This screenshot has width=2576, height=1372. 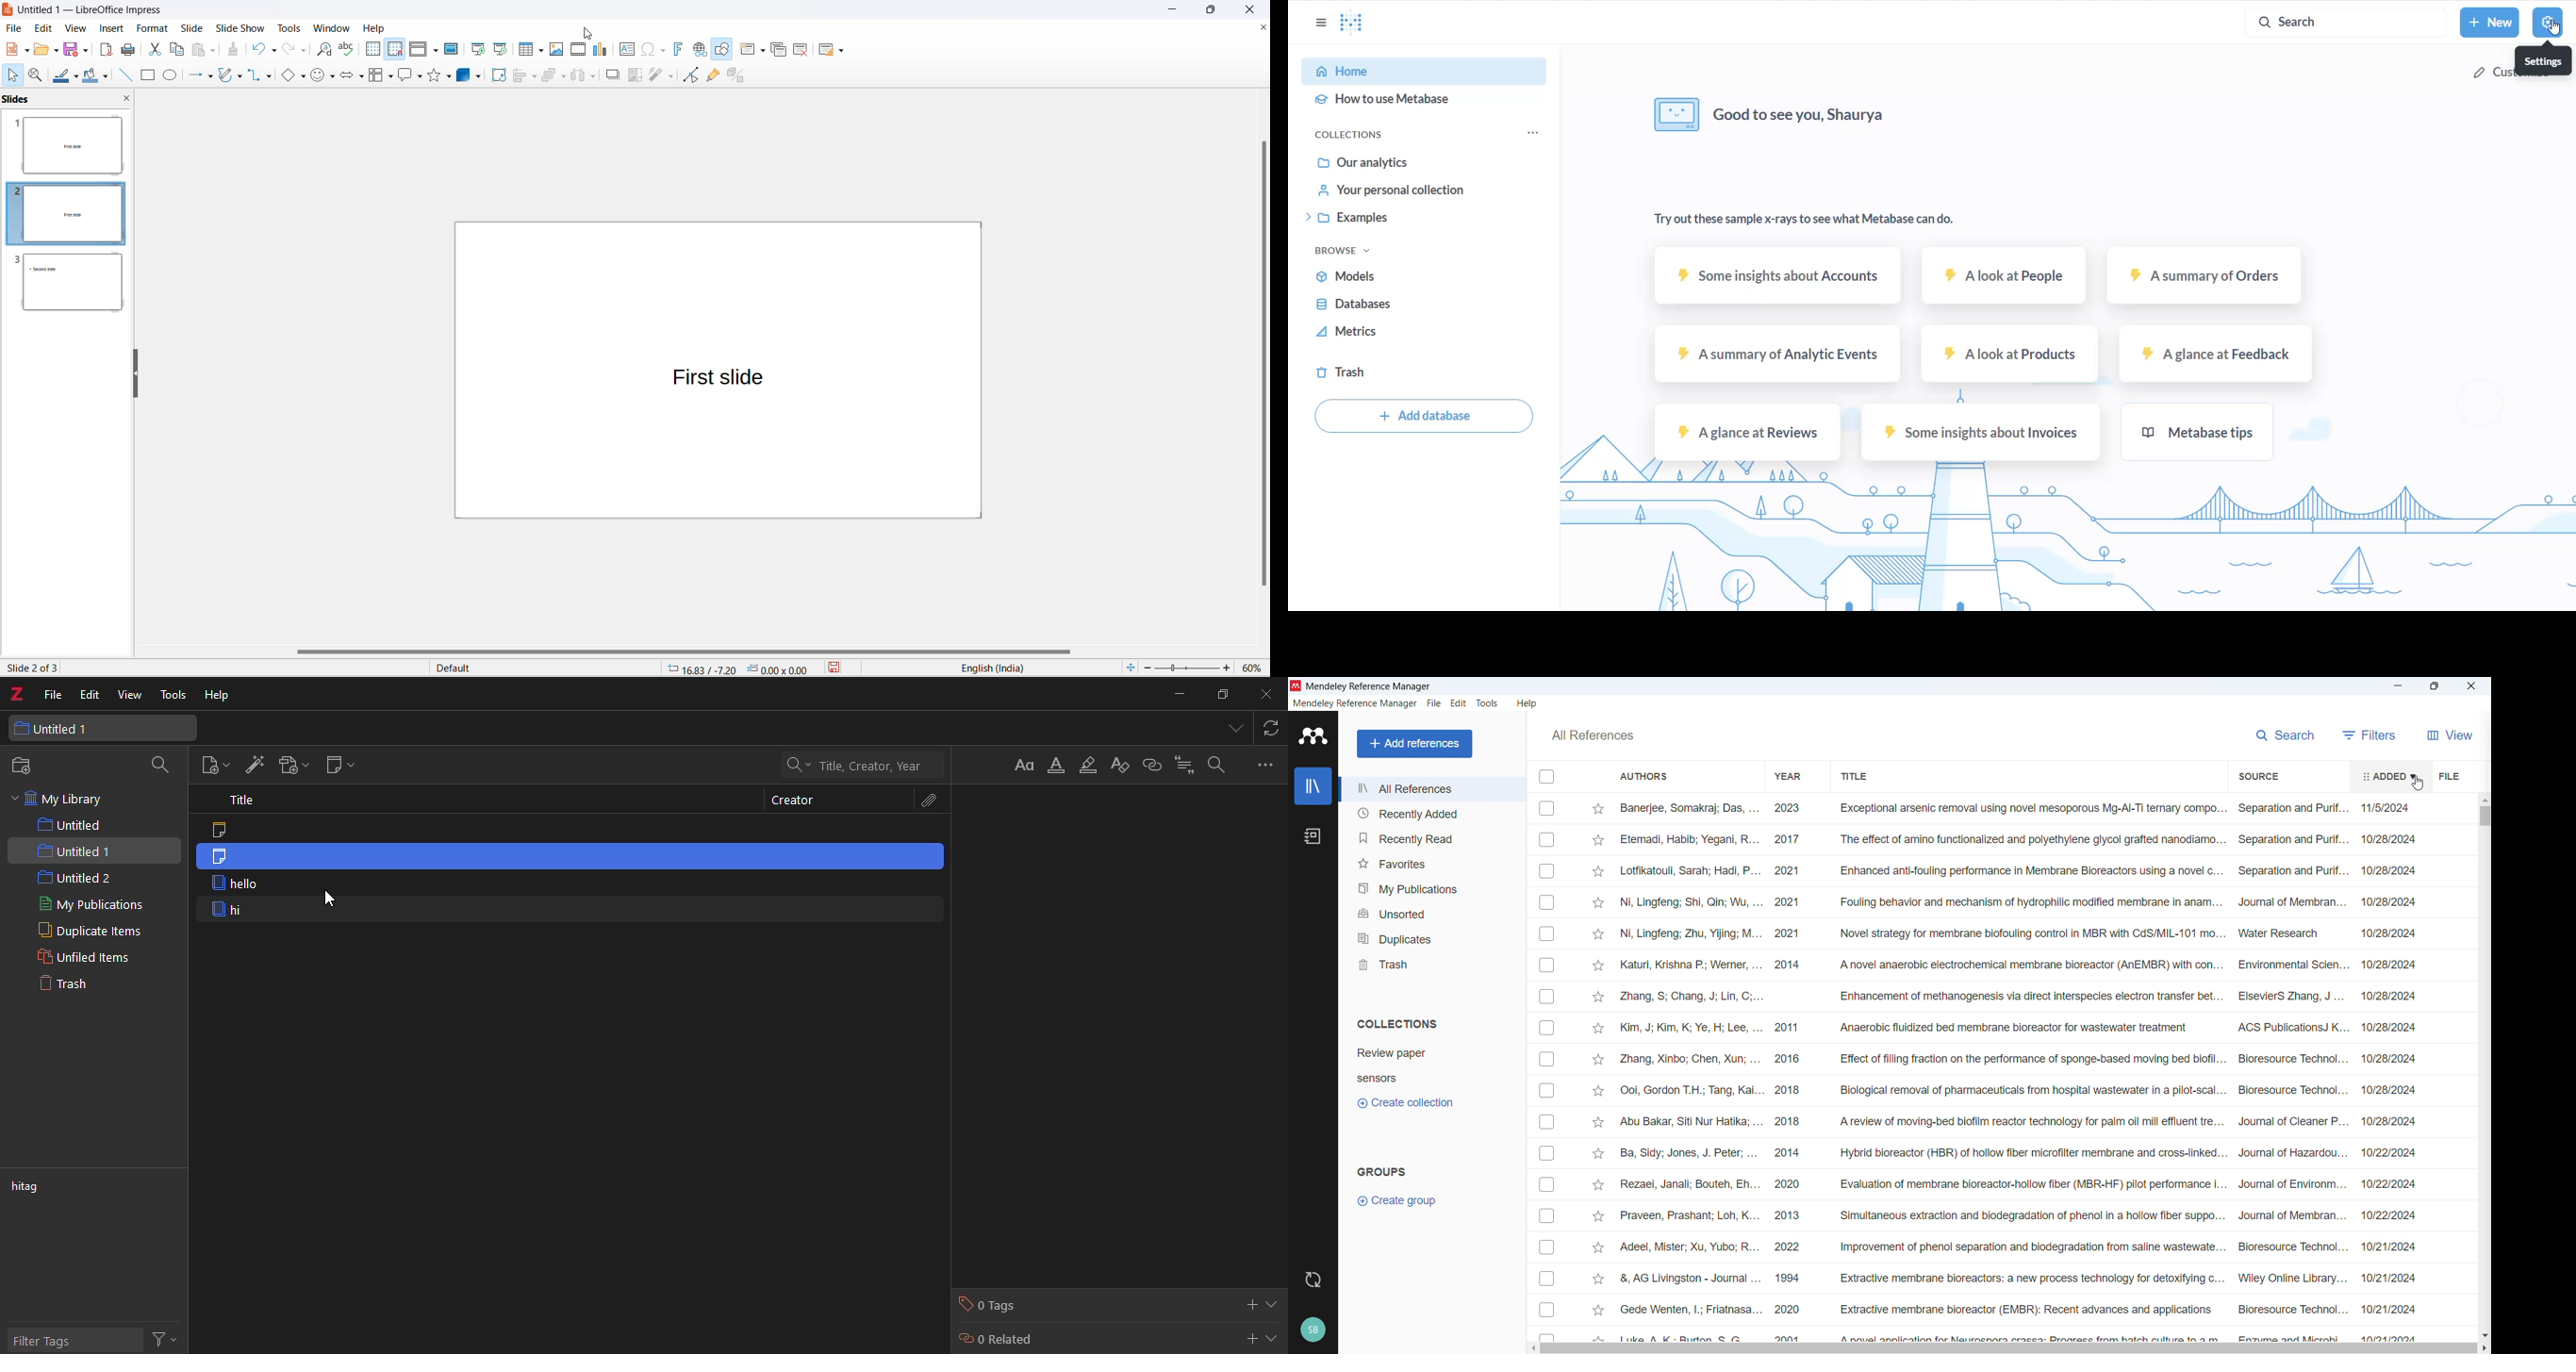 I want to click on star, so click(x=433, y=75).